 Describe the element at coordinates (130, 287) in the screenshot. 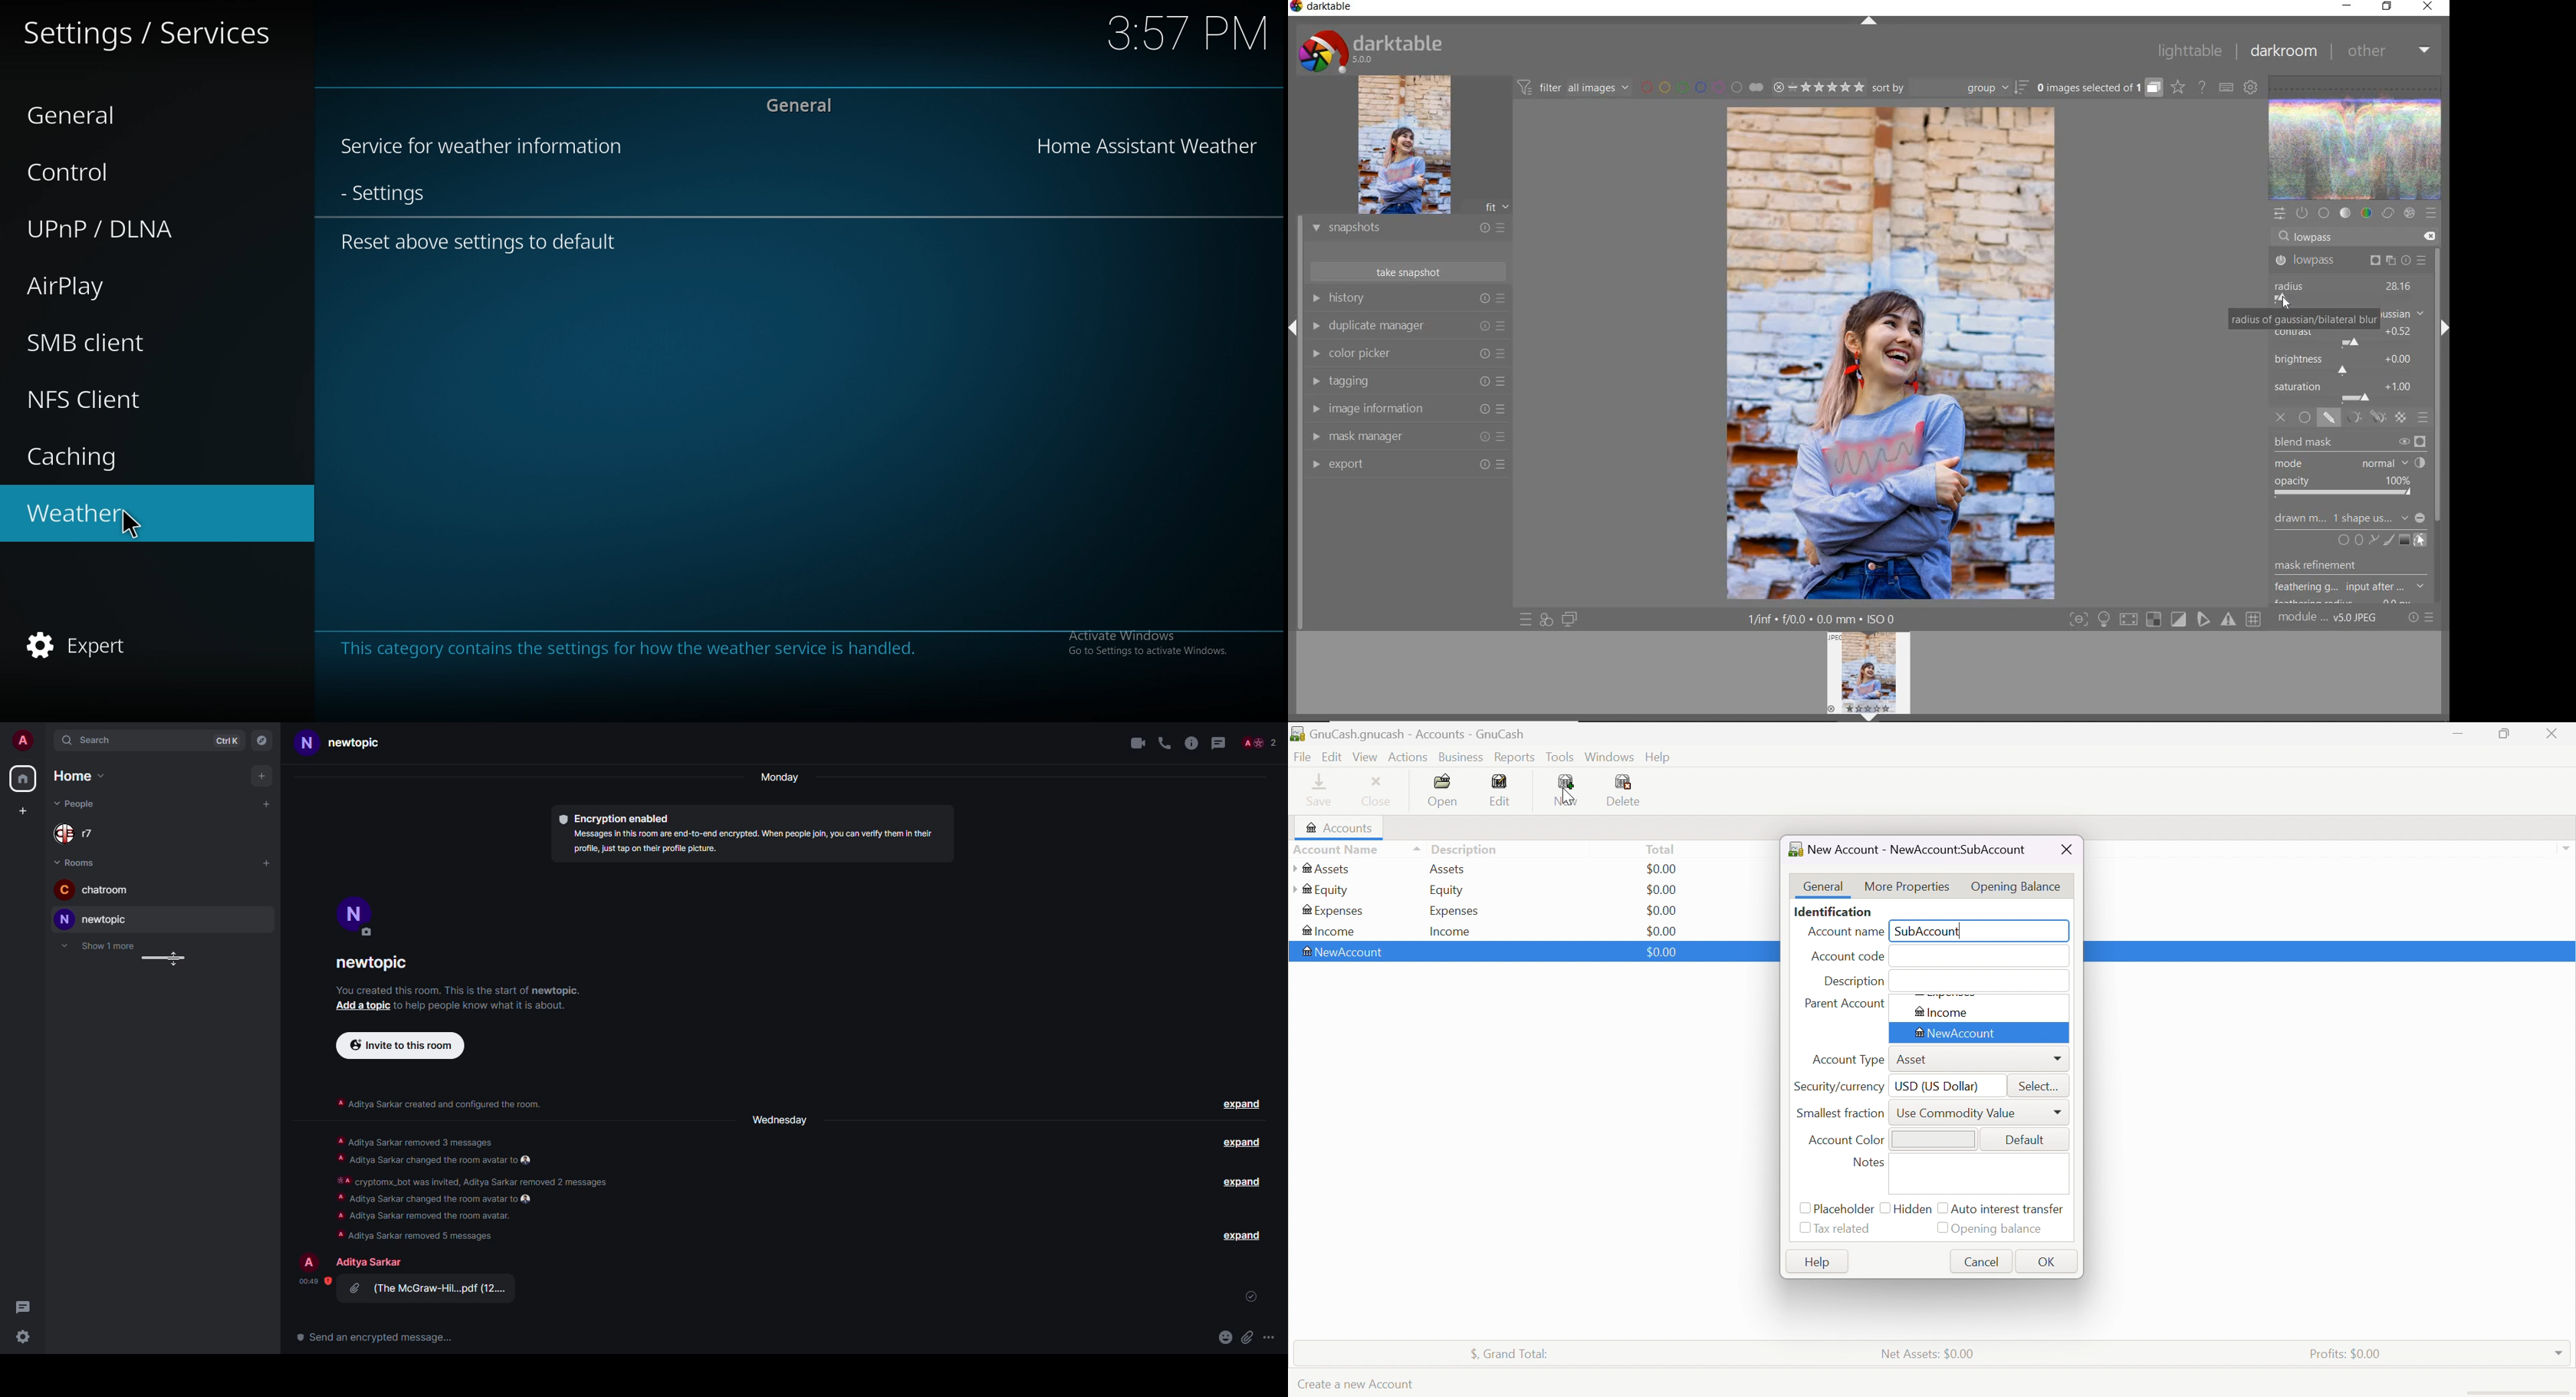

I see `airplay` at that location.